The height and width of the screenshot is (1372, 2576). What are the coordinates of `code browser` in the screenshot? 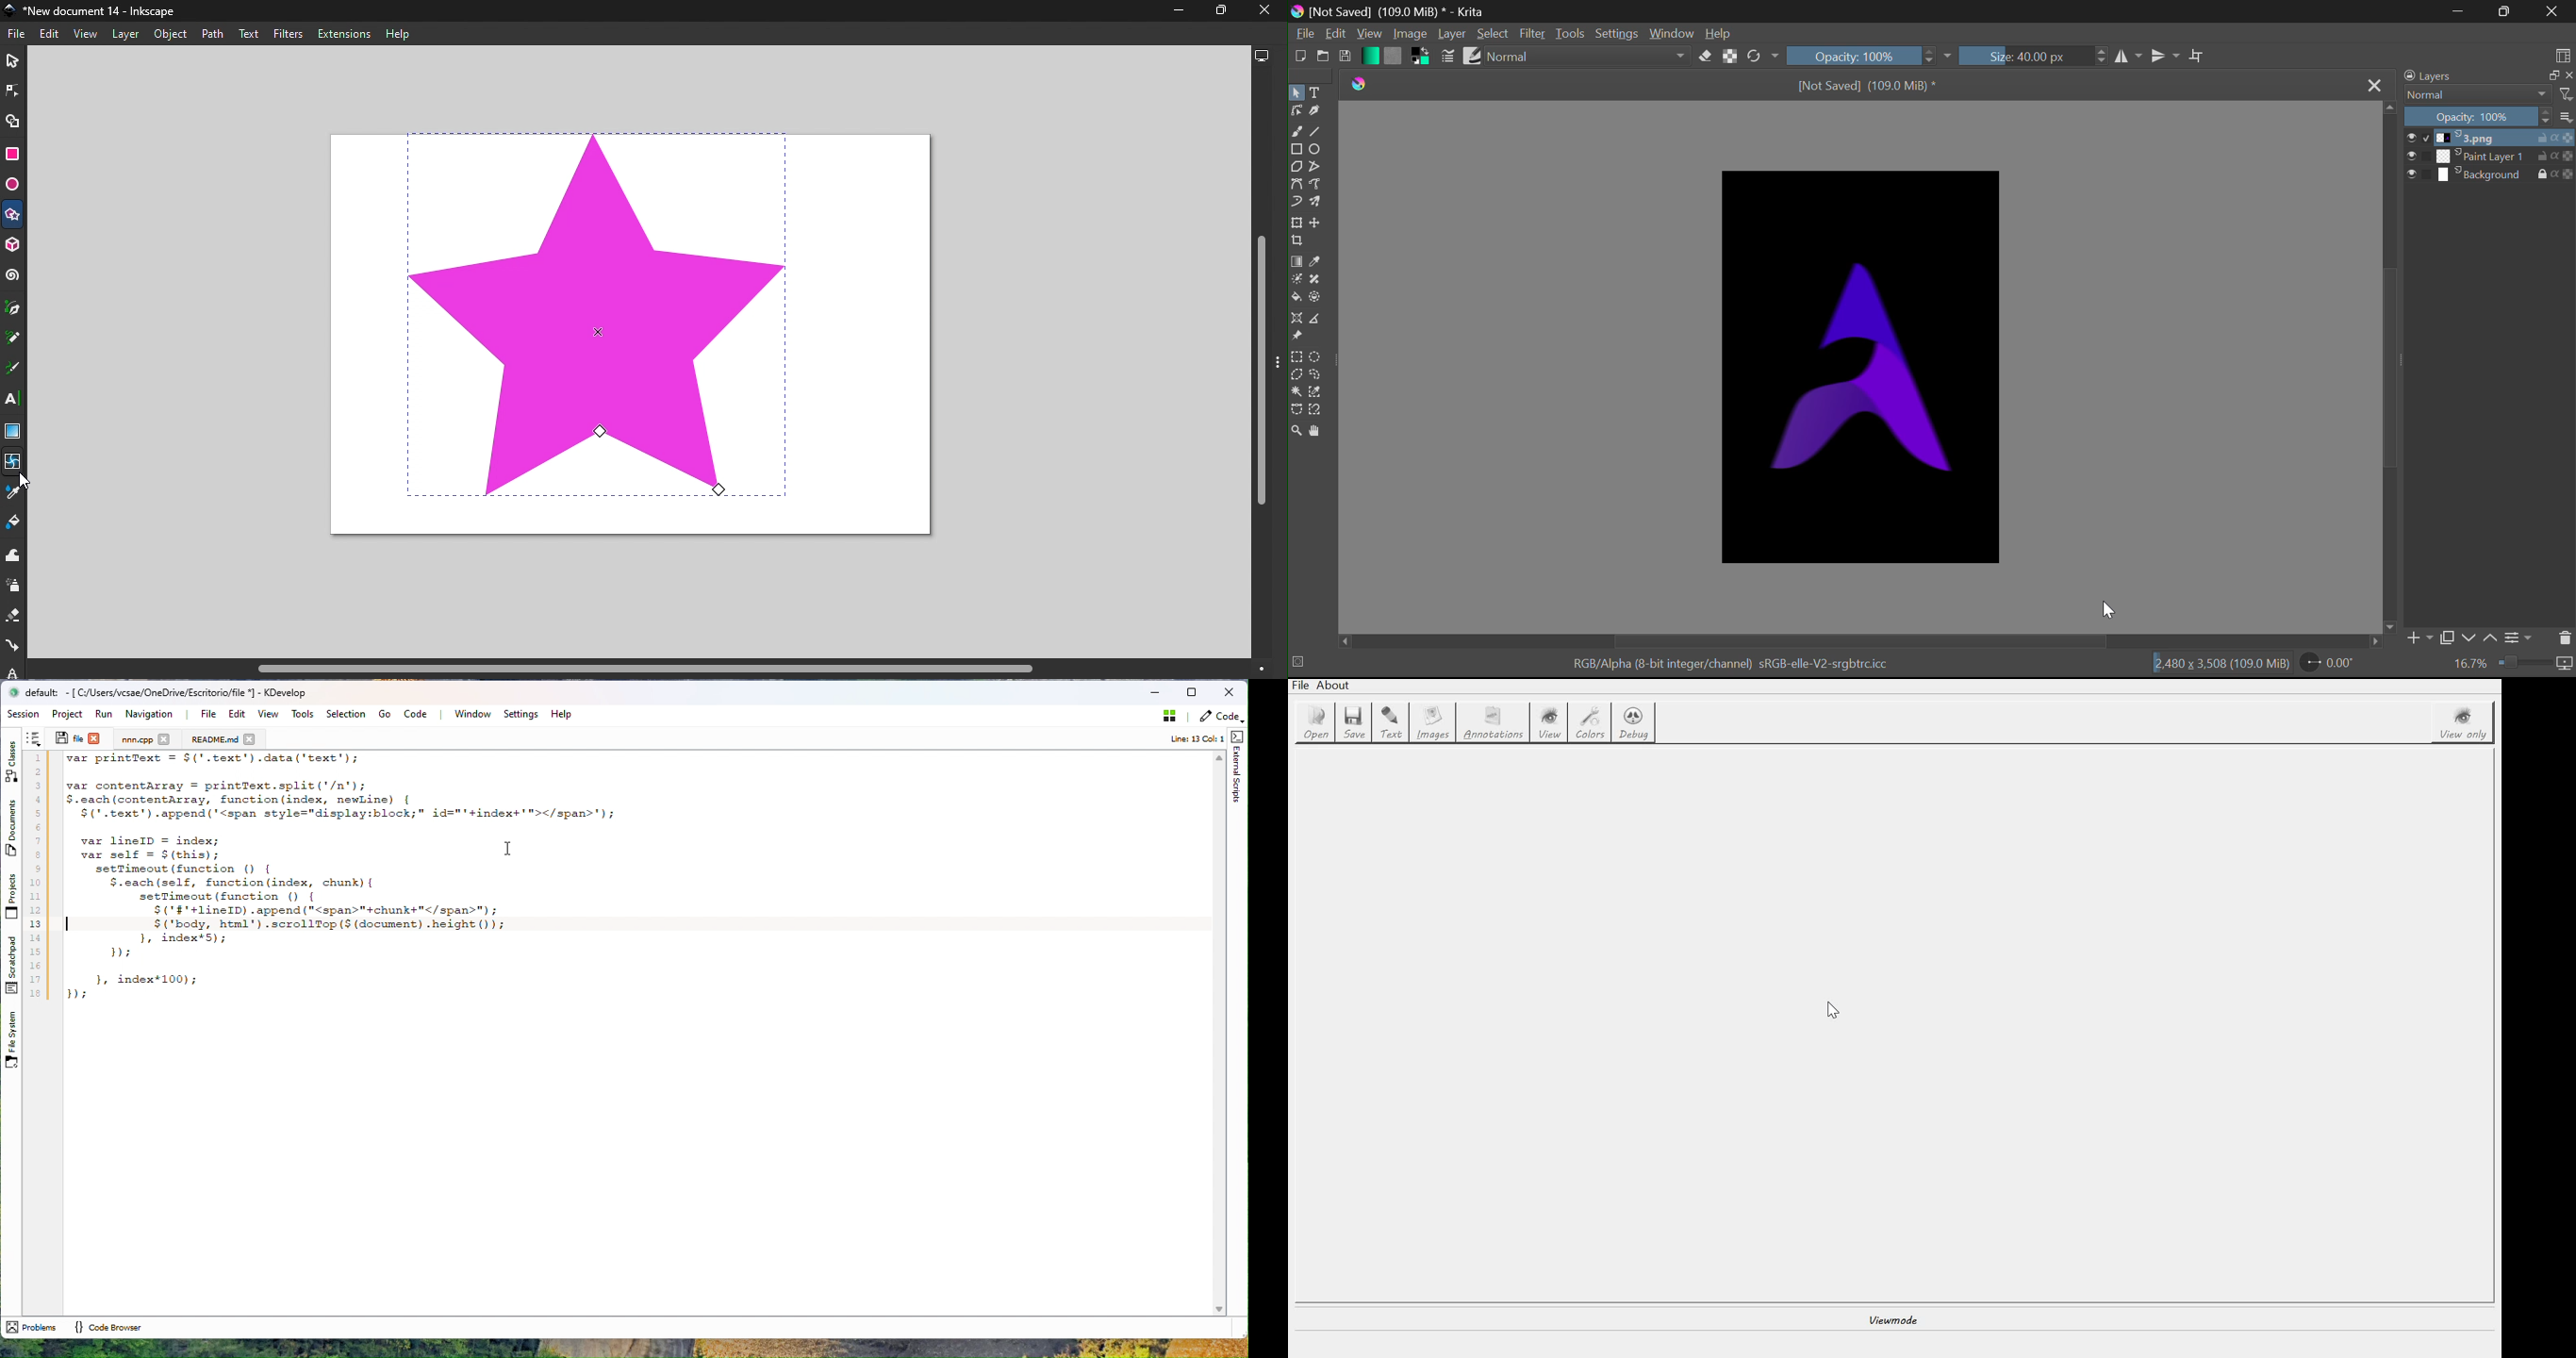 It's located at (107, 1326).